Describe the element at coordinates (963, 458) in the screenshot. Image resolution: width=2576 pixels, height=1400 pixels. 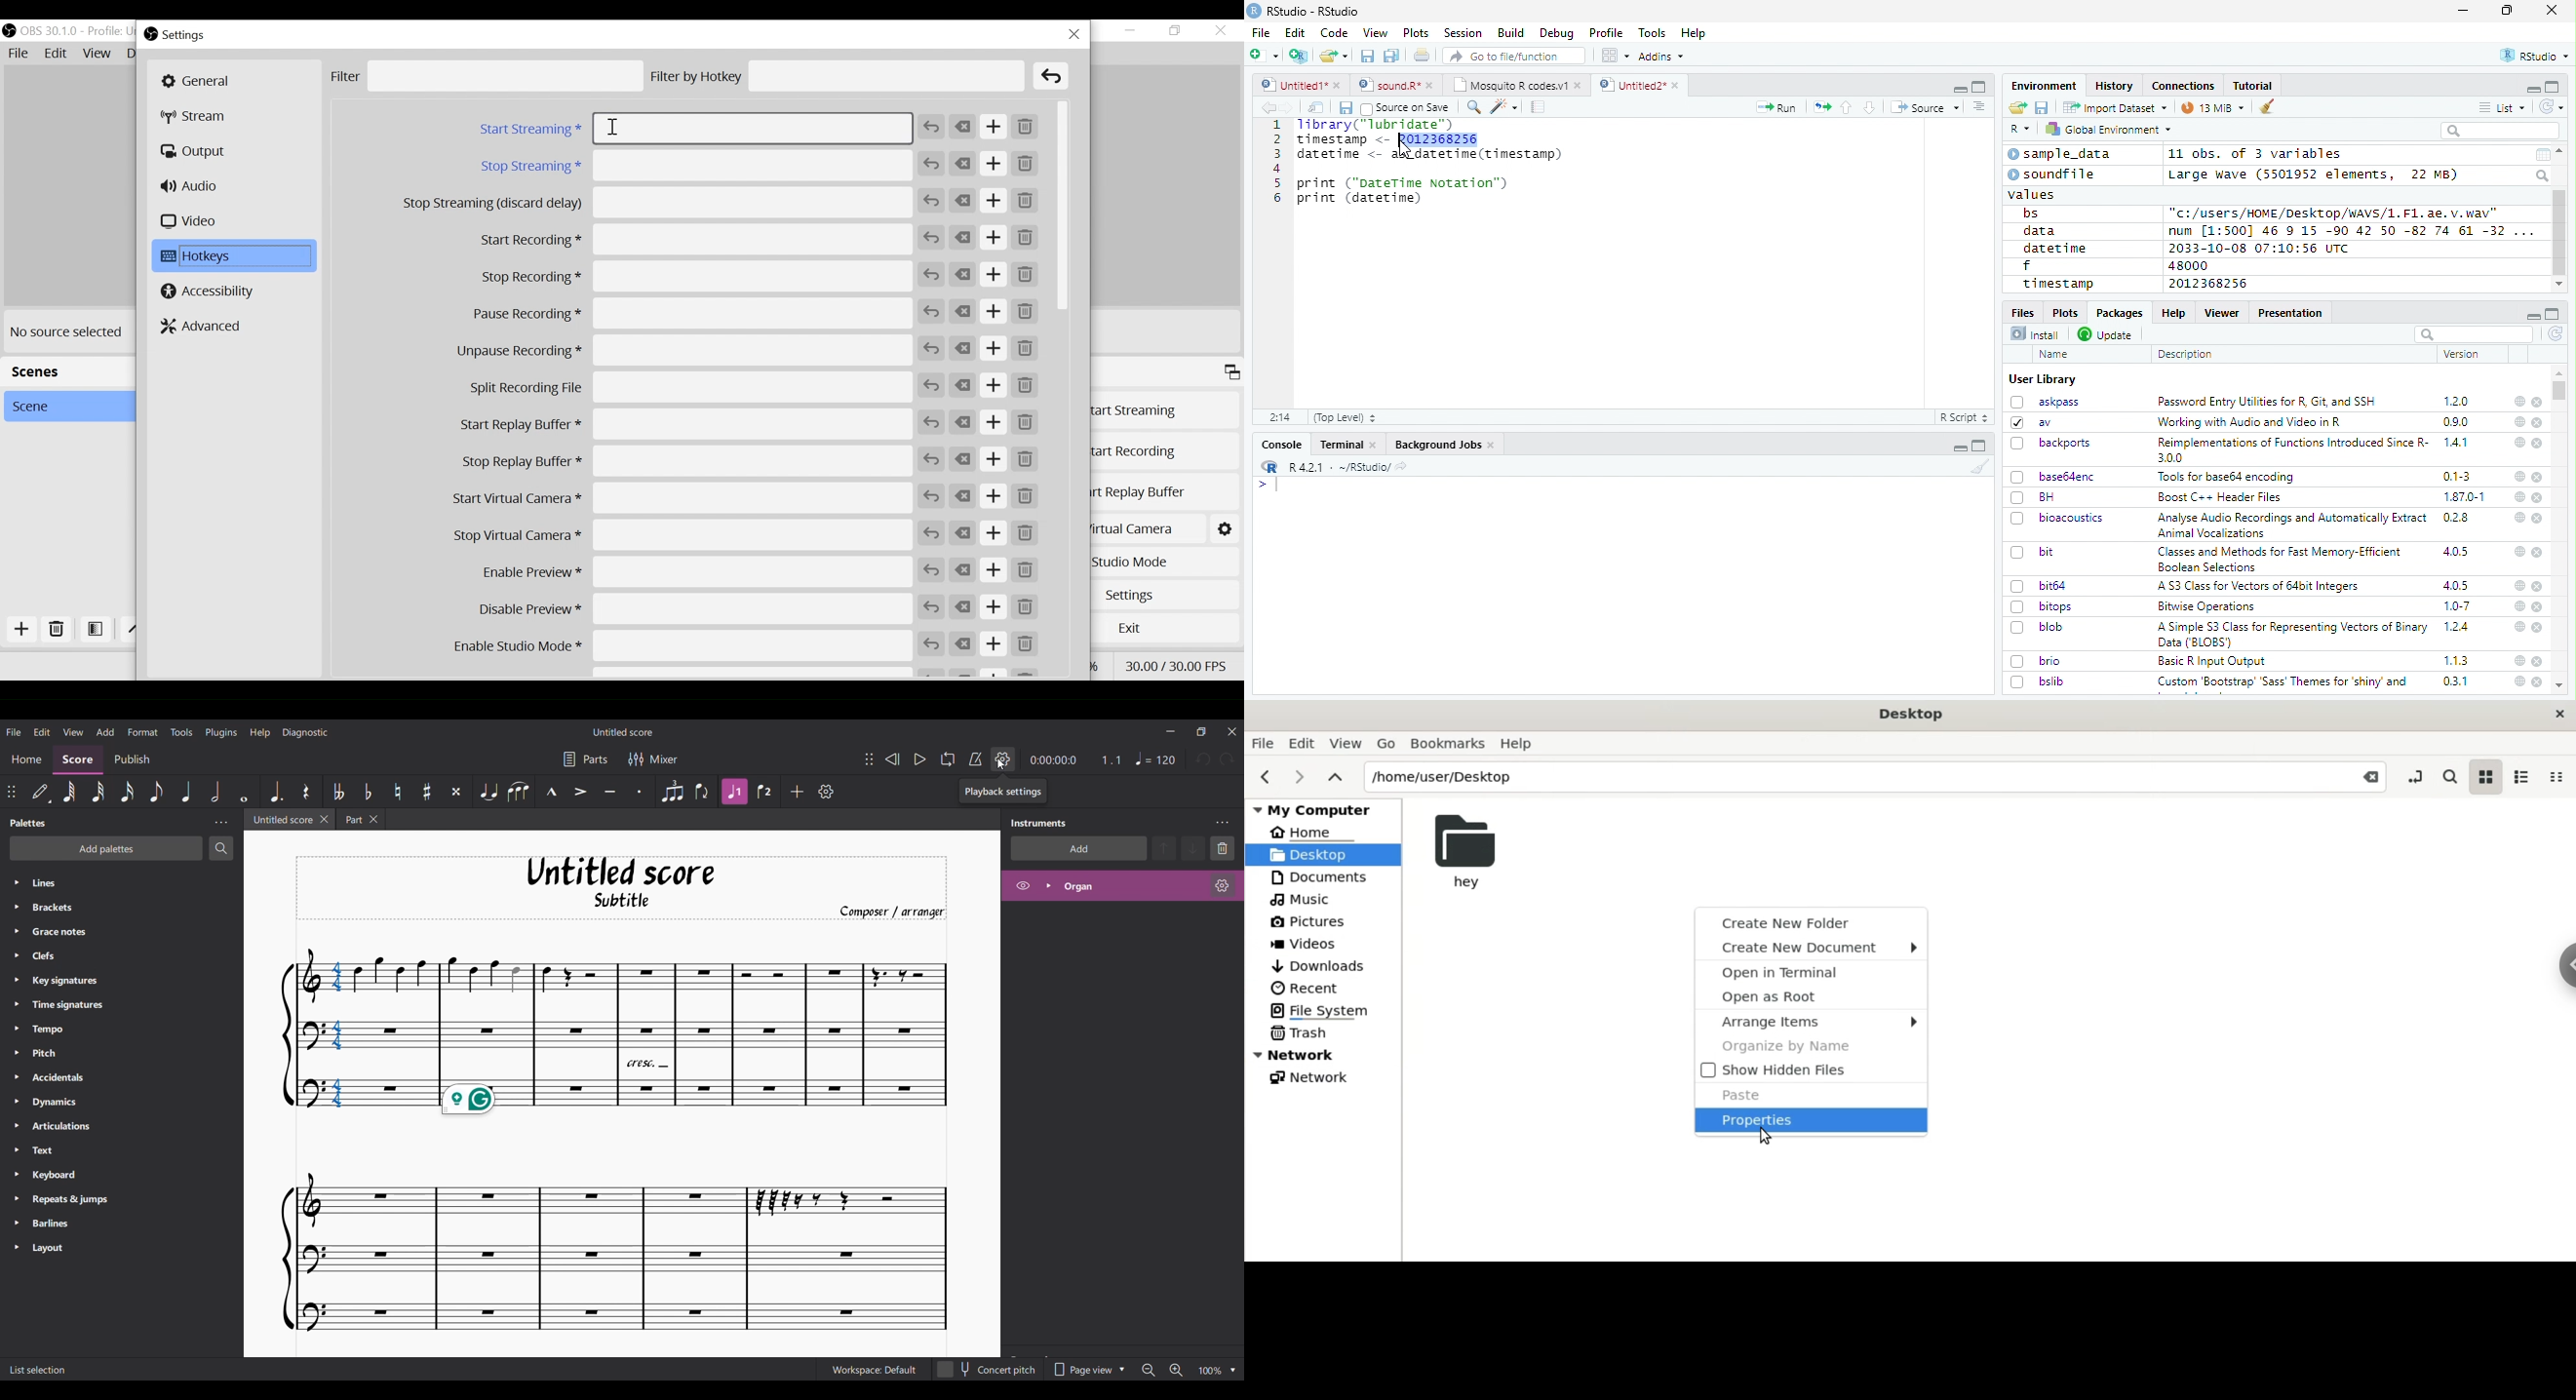
I see `Clear` at that location.